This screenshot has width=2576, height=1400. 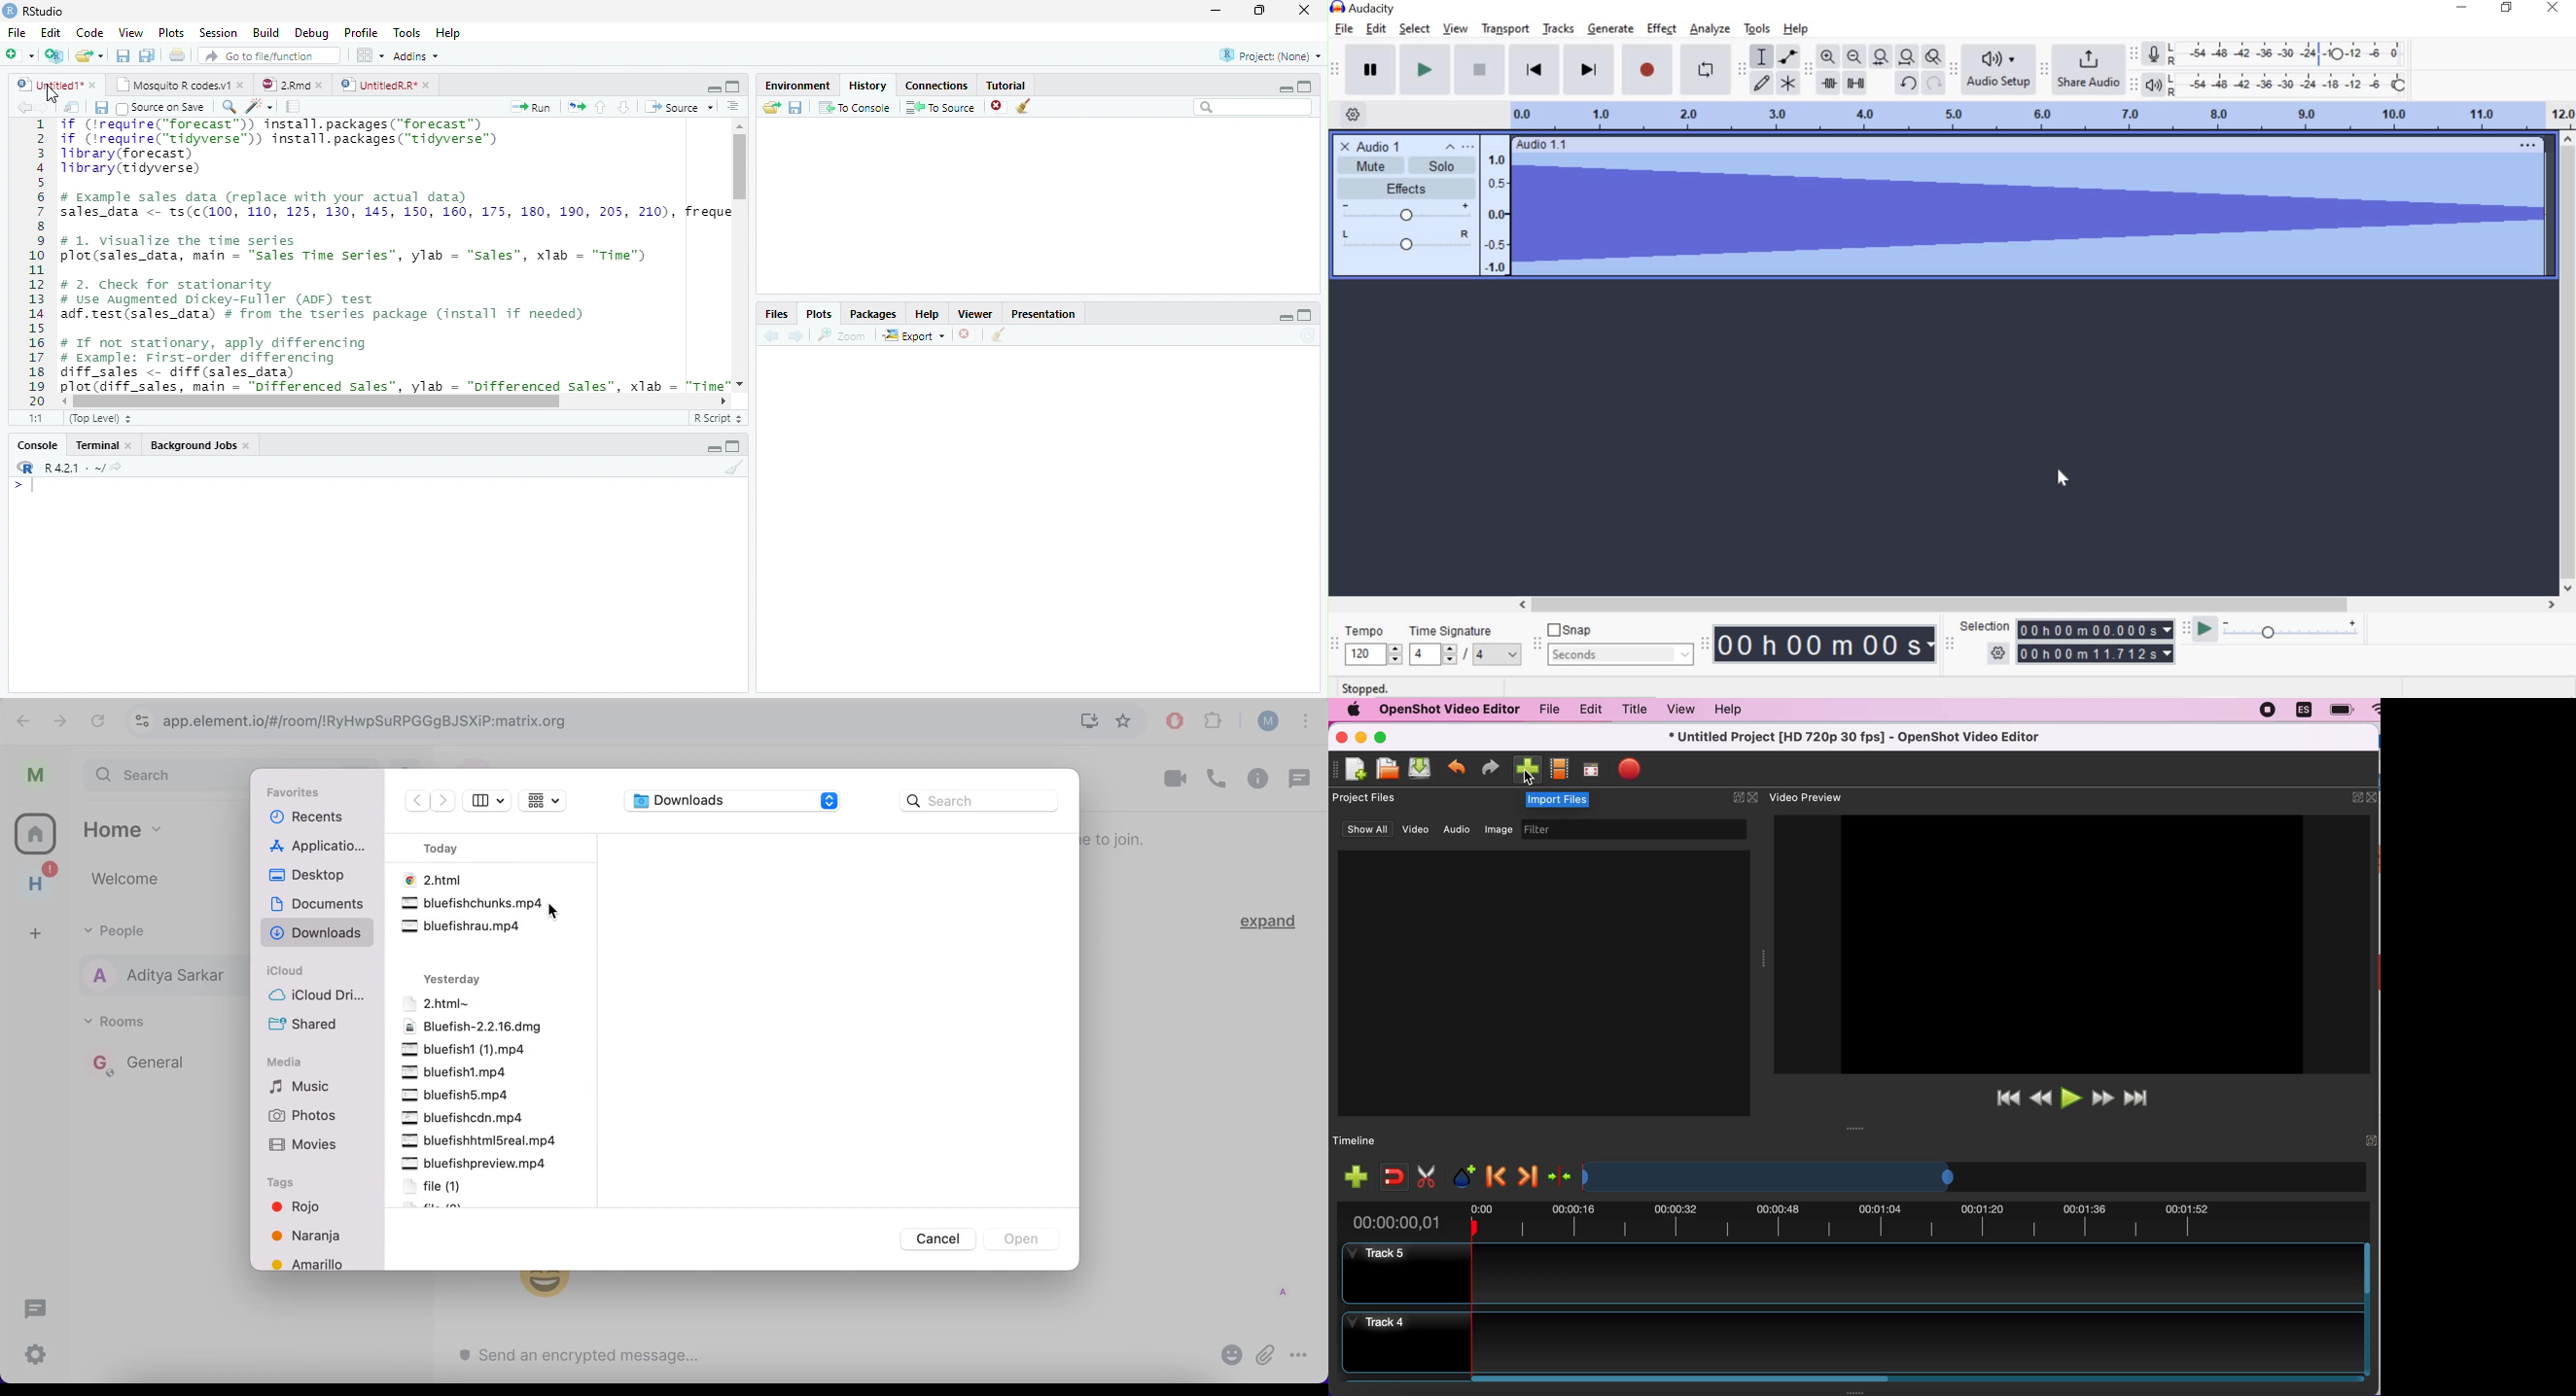 What do you see at coordinates (17, 32) in the screenshot?
I see `File` at bounding box center [17, 32].